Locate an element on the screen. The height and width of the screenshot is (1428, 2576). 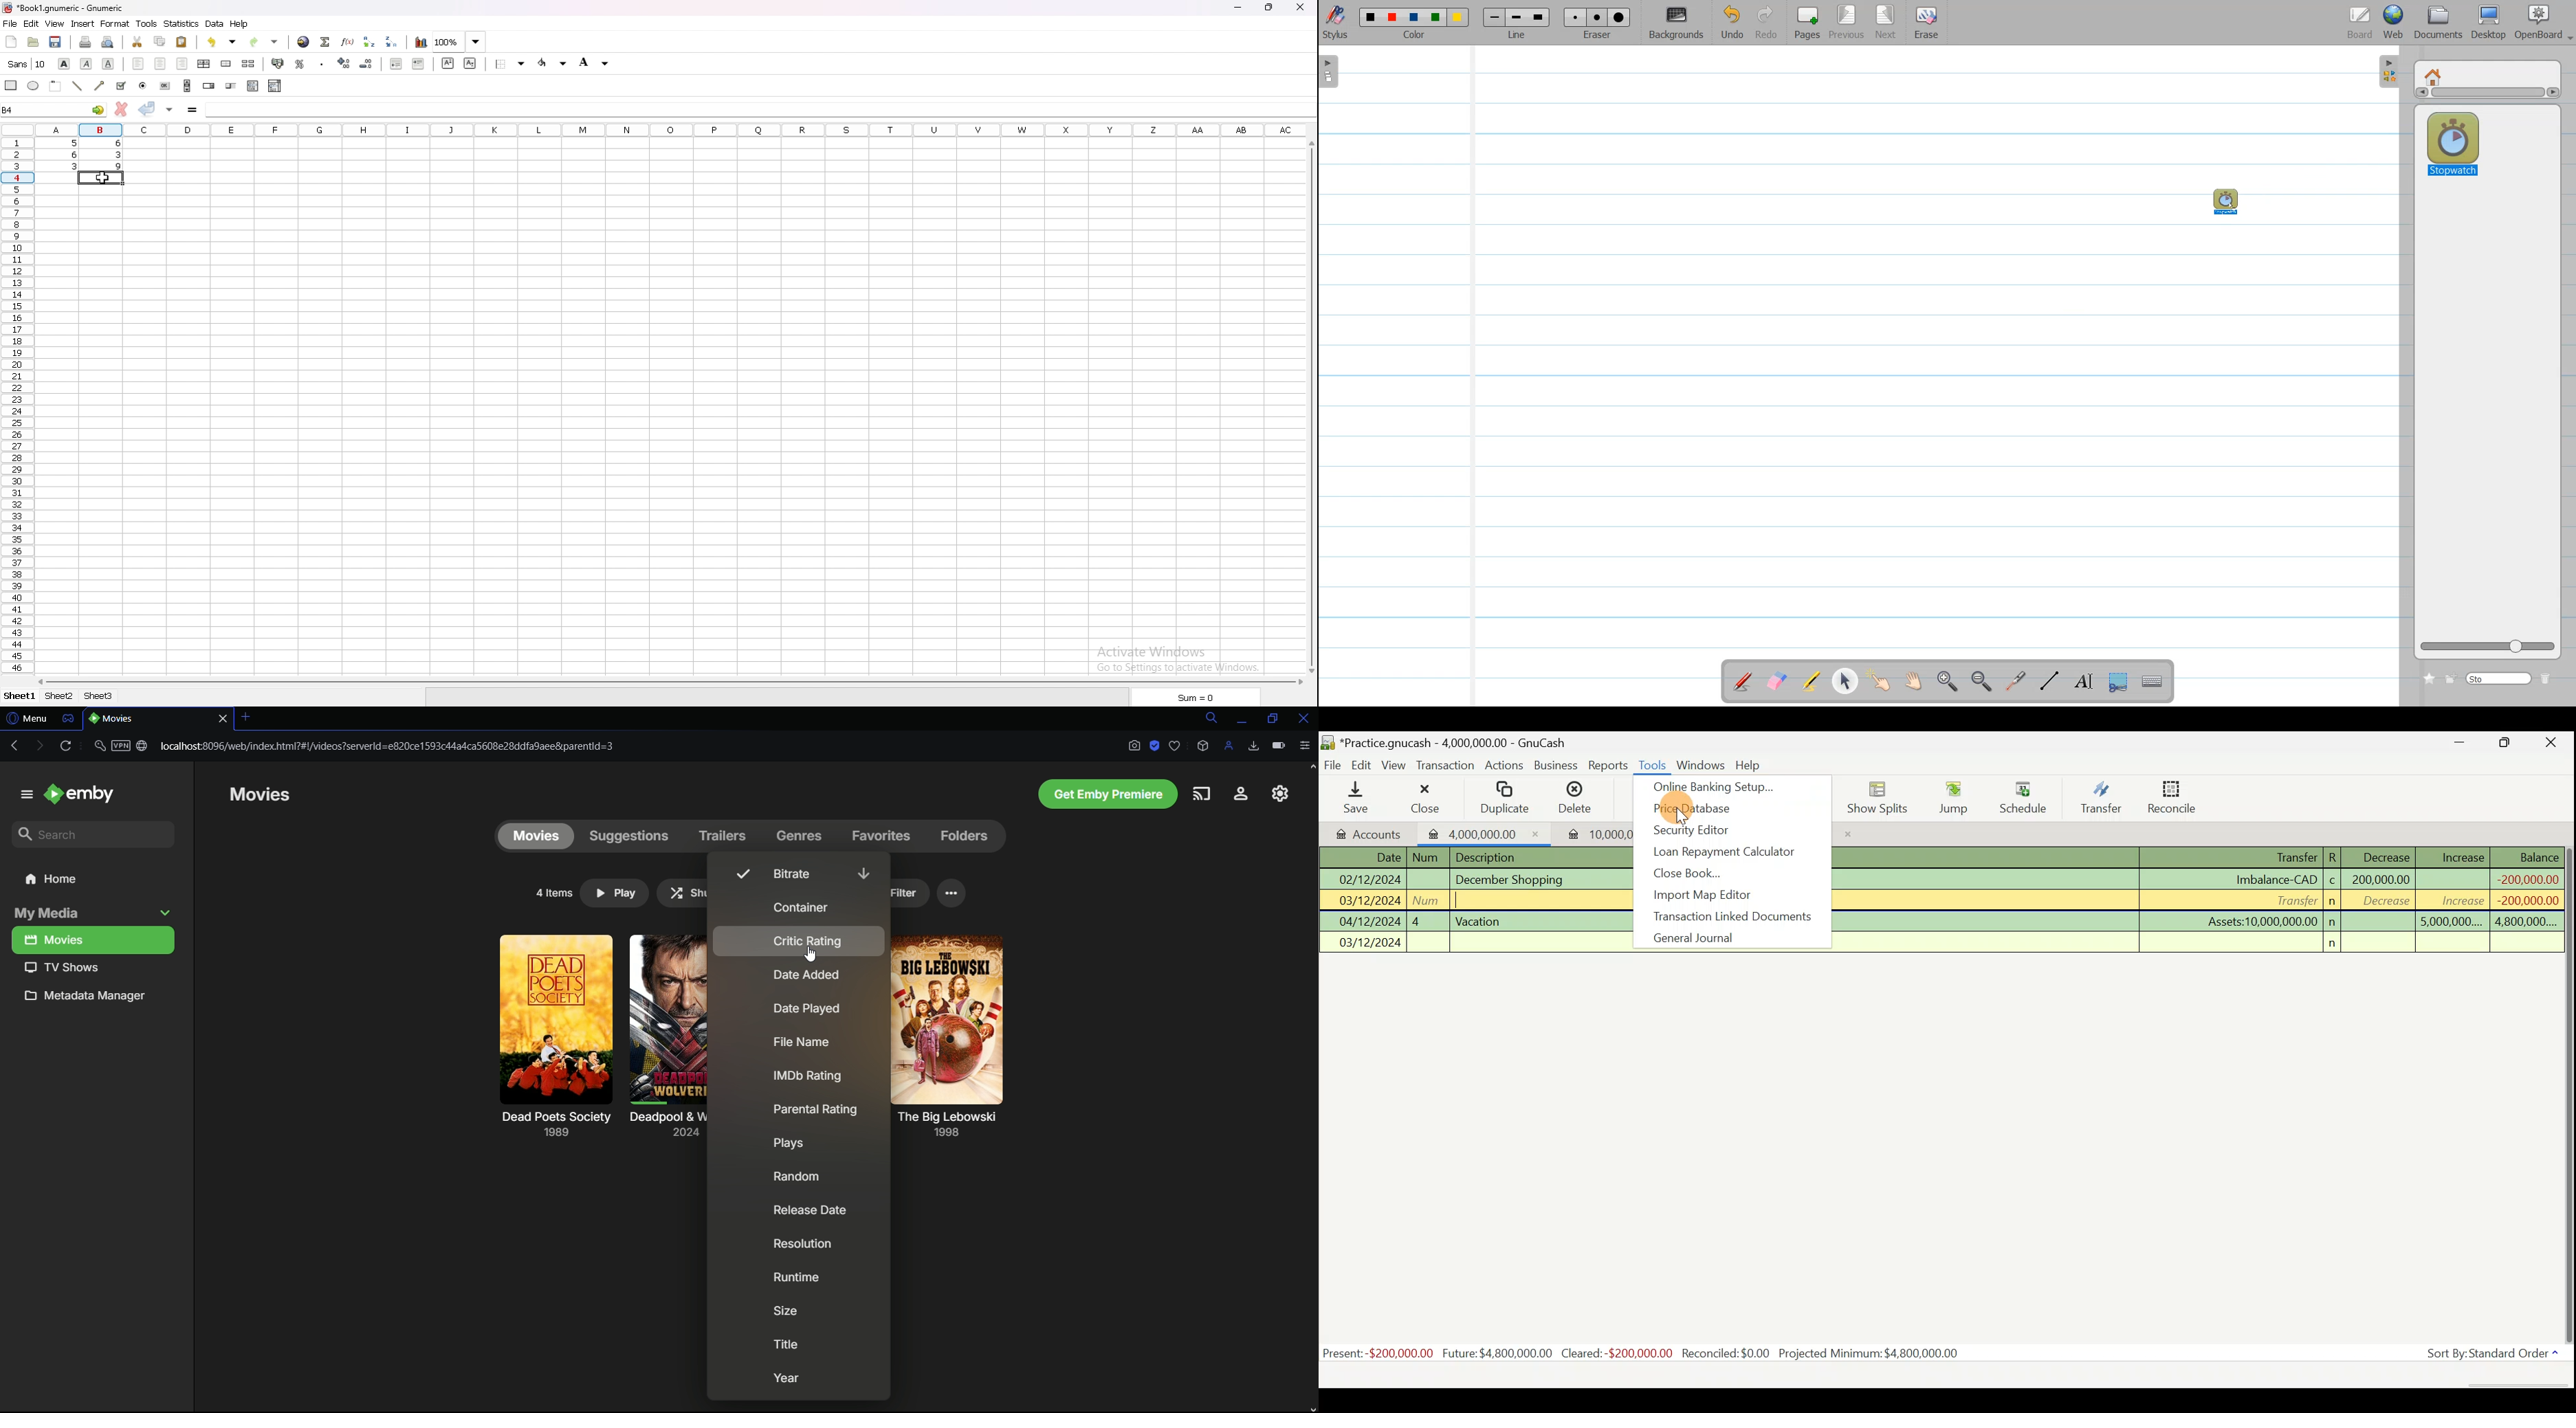
edit is located at coordinates (32, 23).